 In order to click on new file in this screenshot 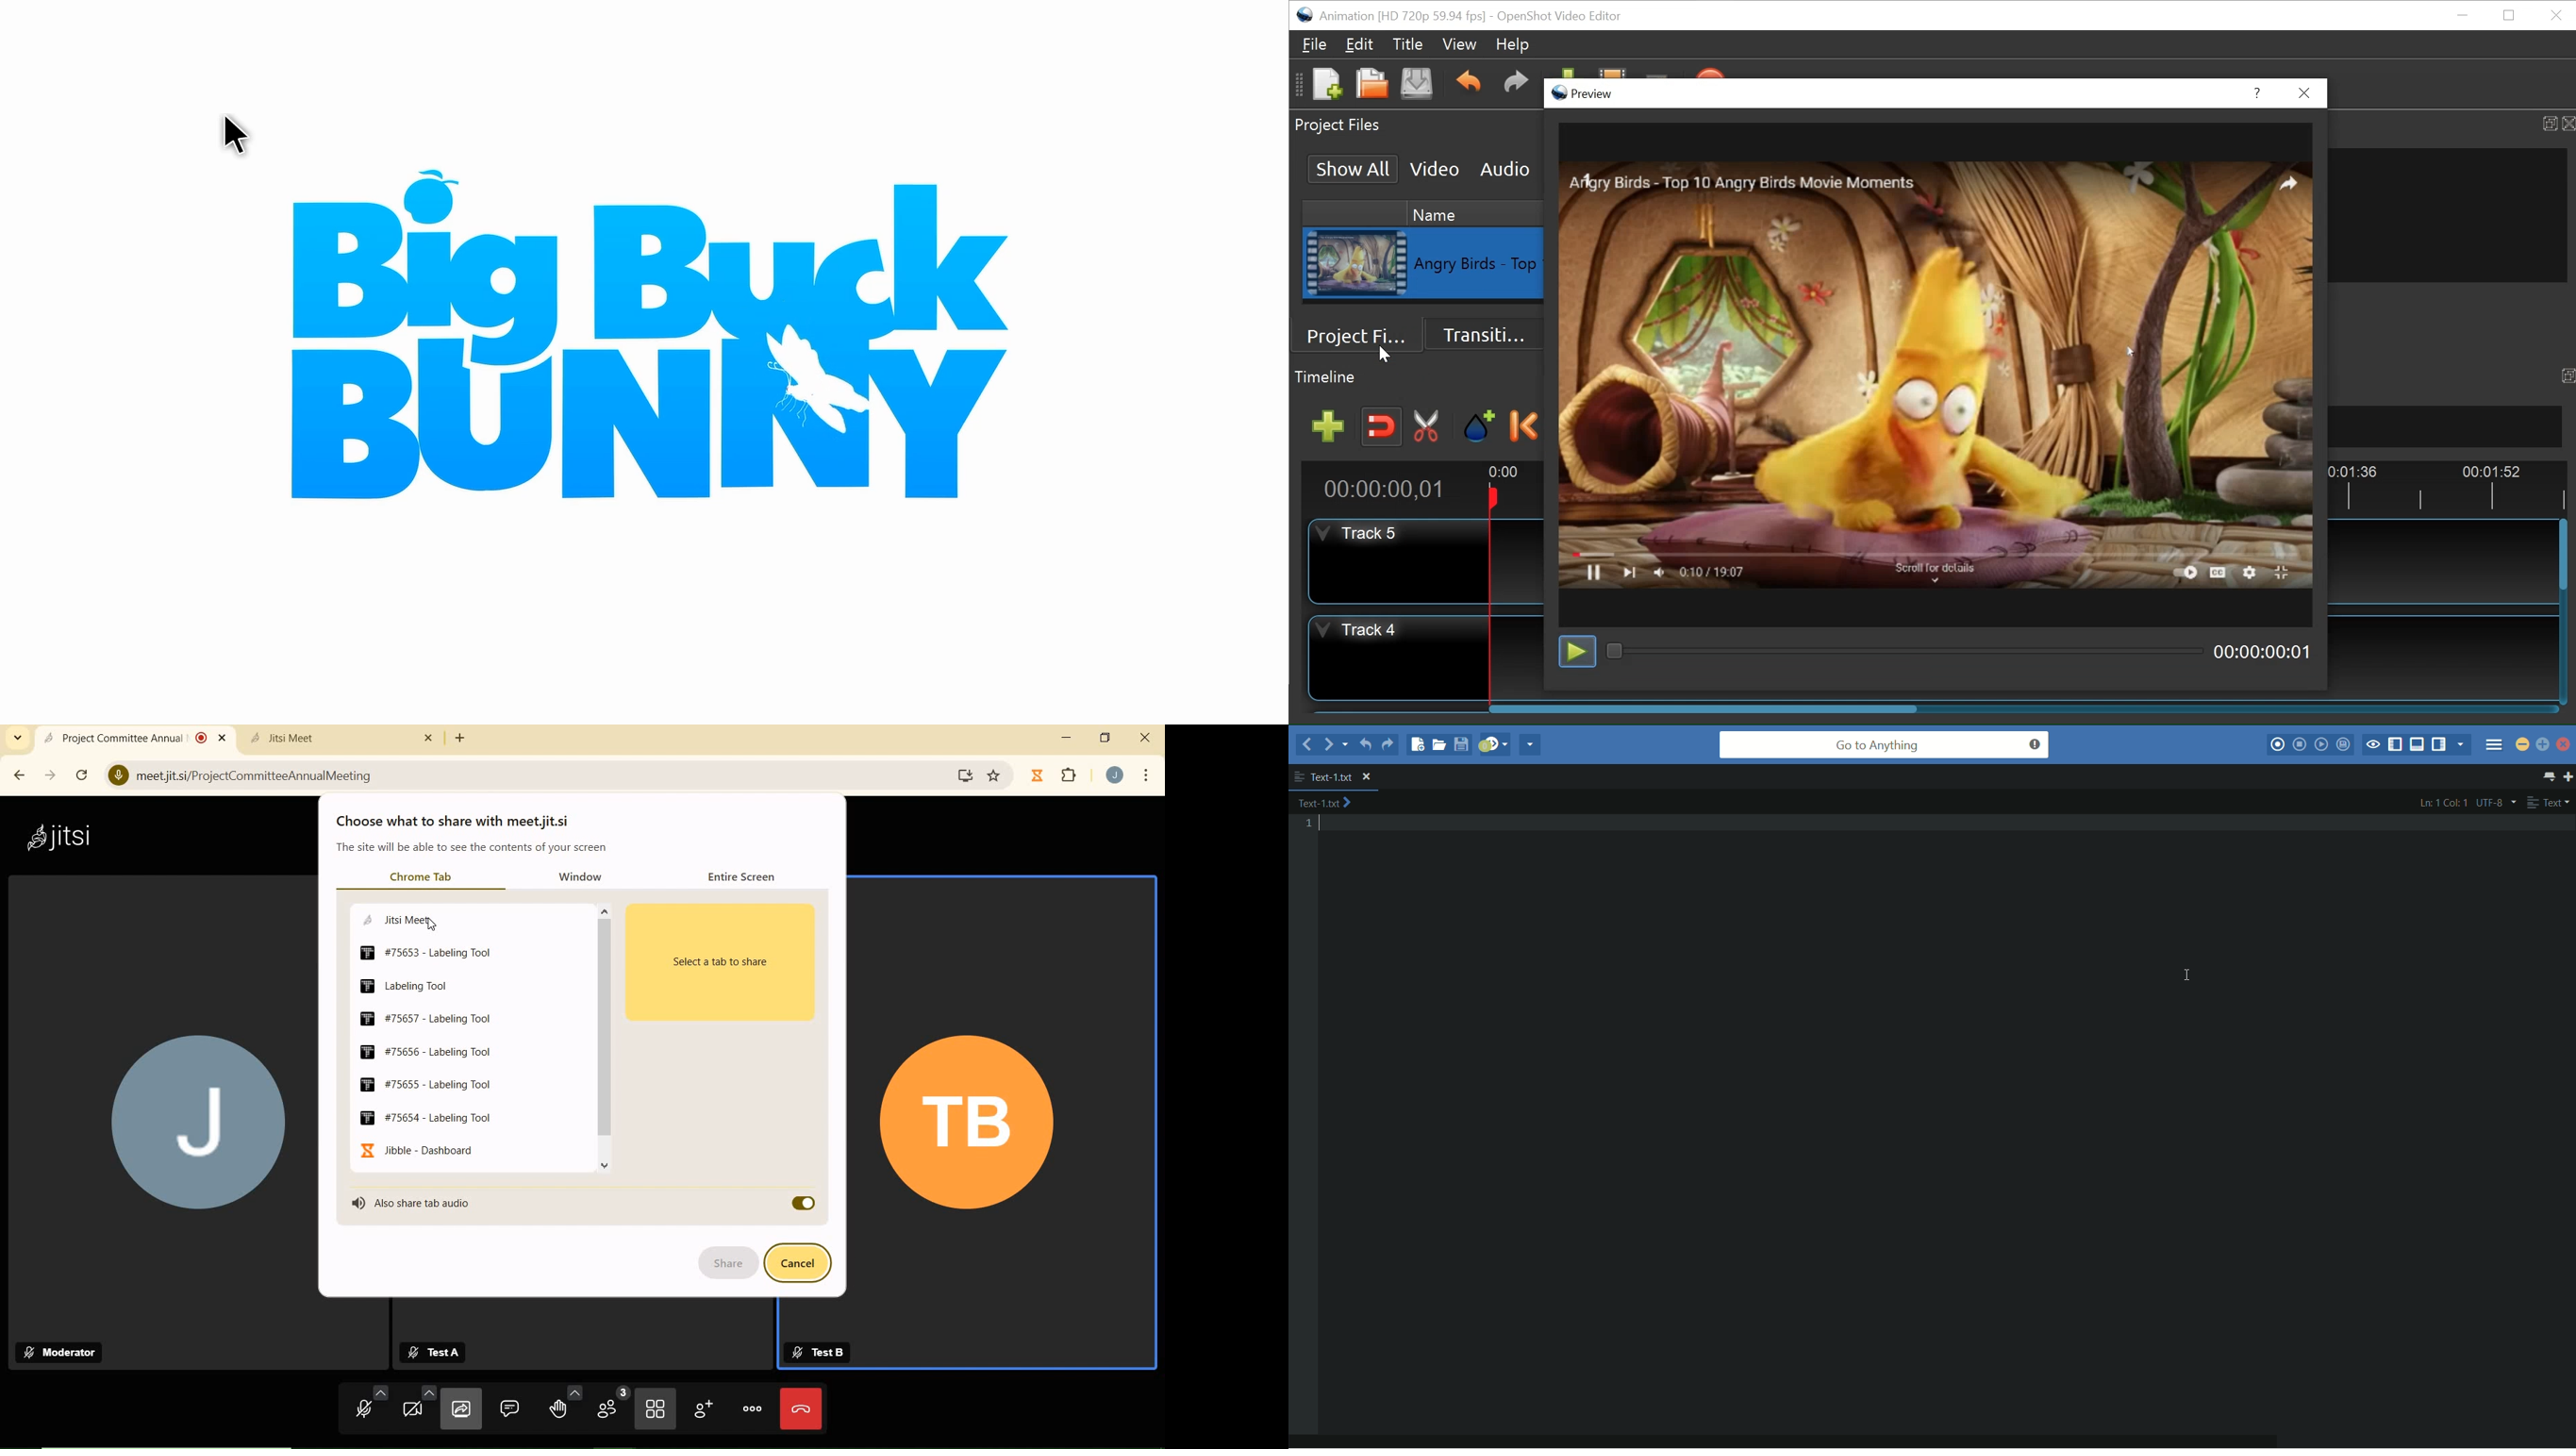, I will do `click(1415, 745)`.